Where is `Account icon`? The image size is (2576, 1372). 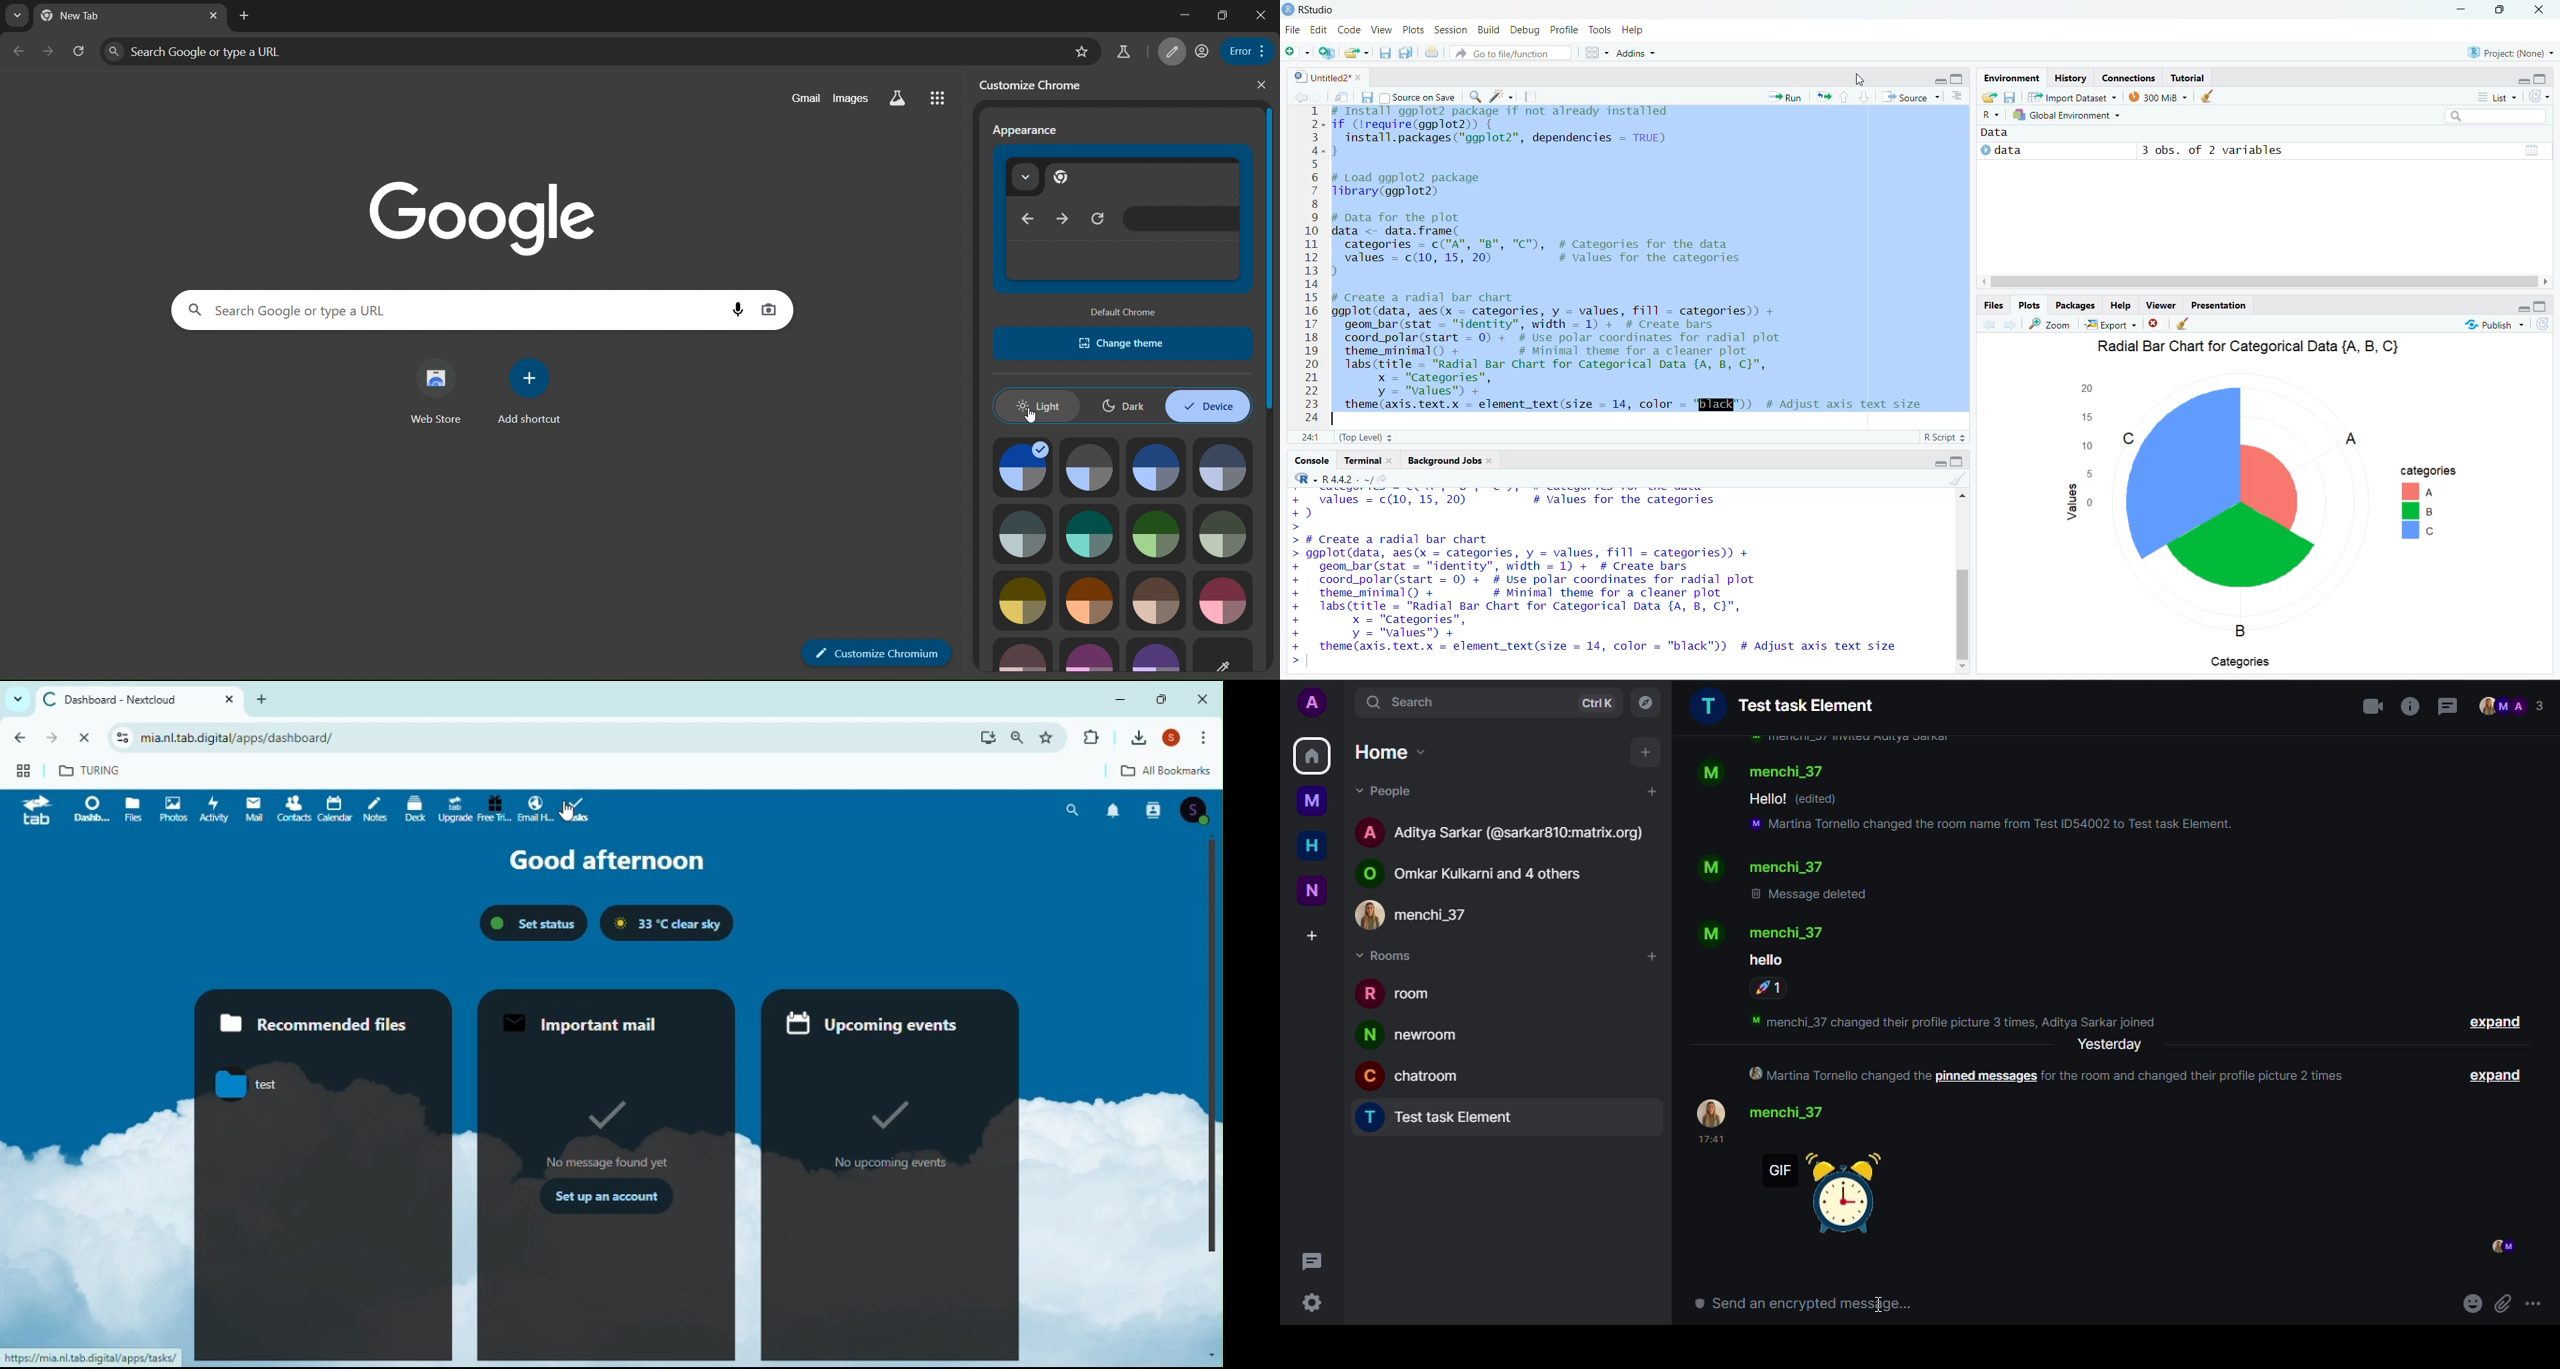
Account icon is located at coordinates (1175, 739).